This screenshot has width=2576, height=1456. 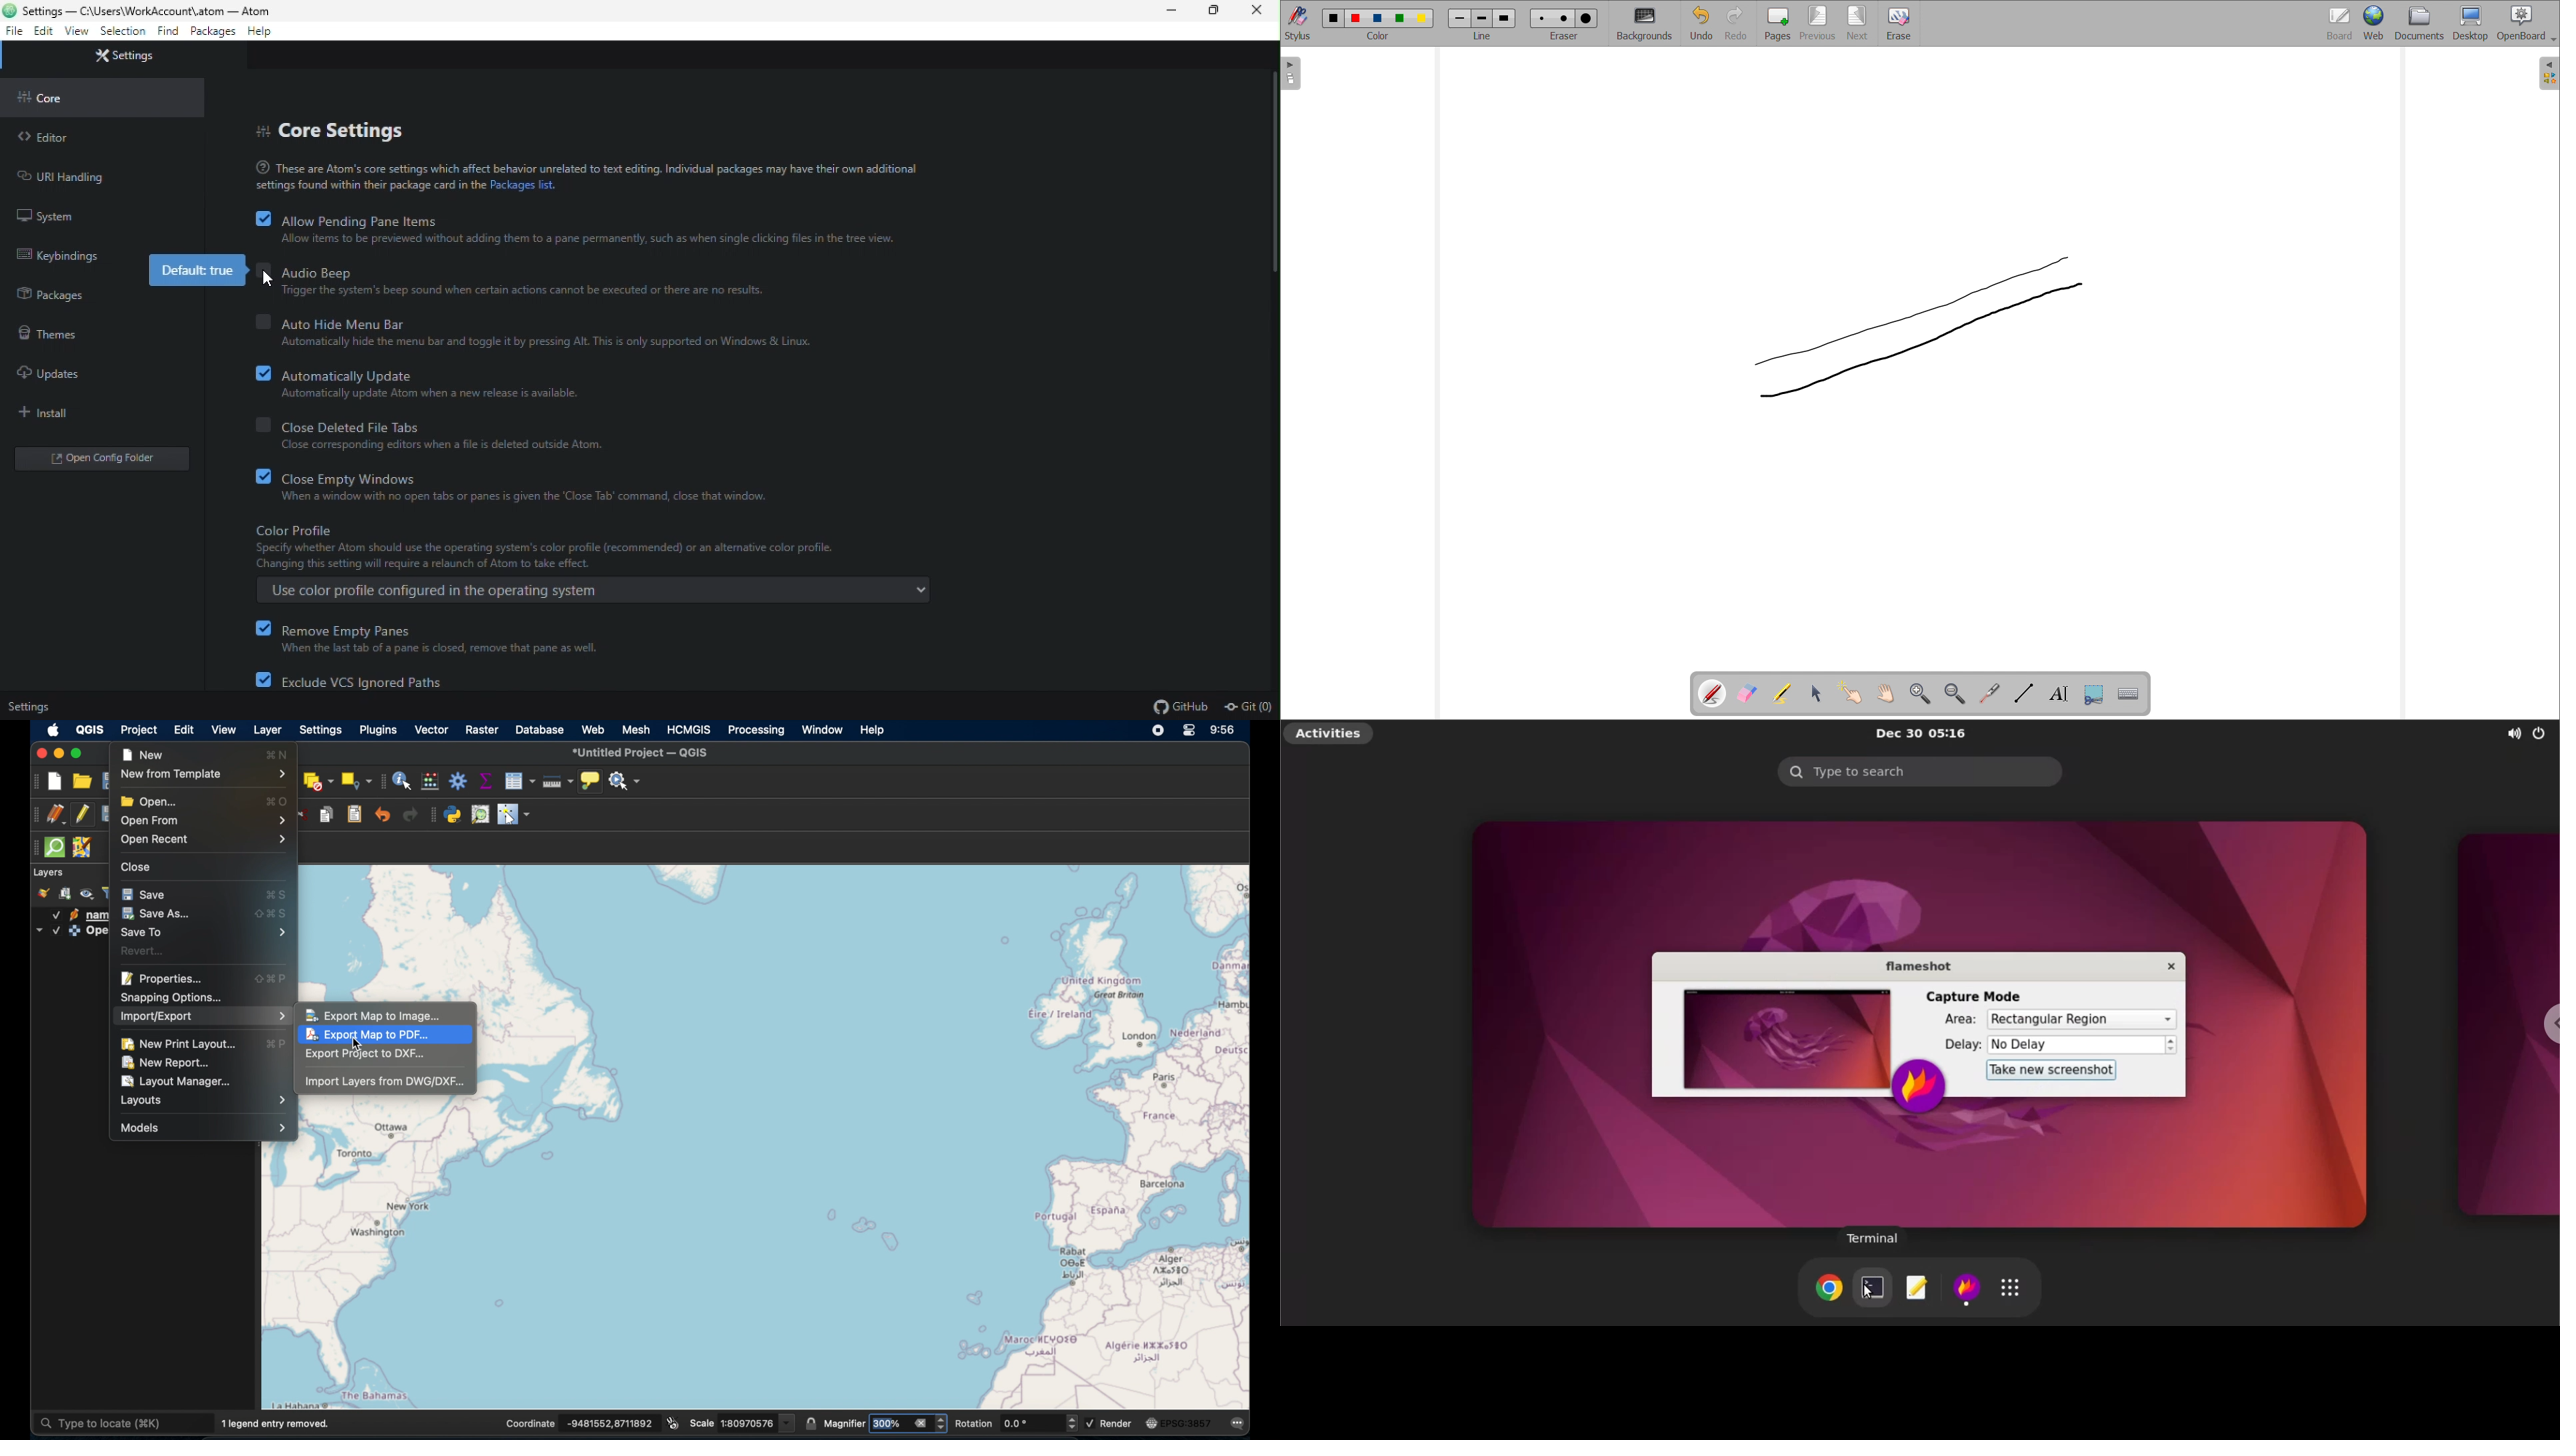 I want to click on help, so click(x=874, y=731).